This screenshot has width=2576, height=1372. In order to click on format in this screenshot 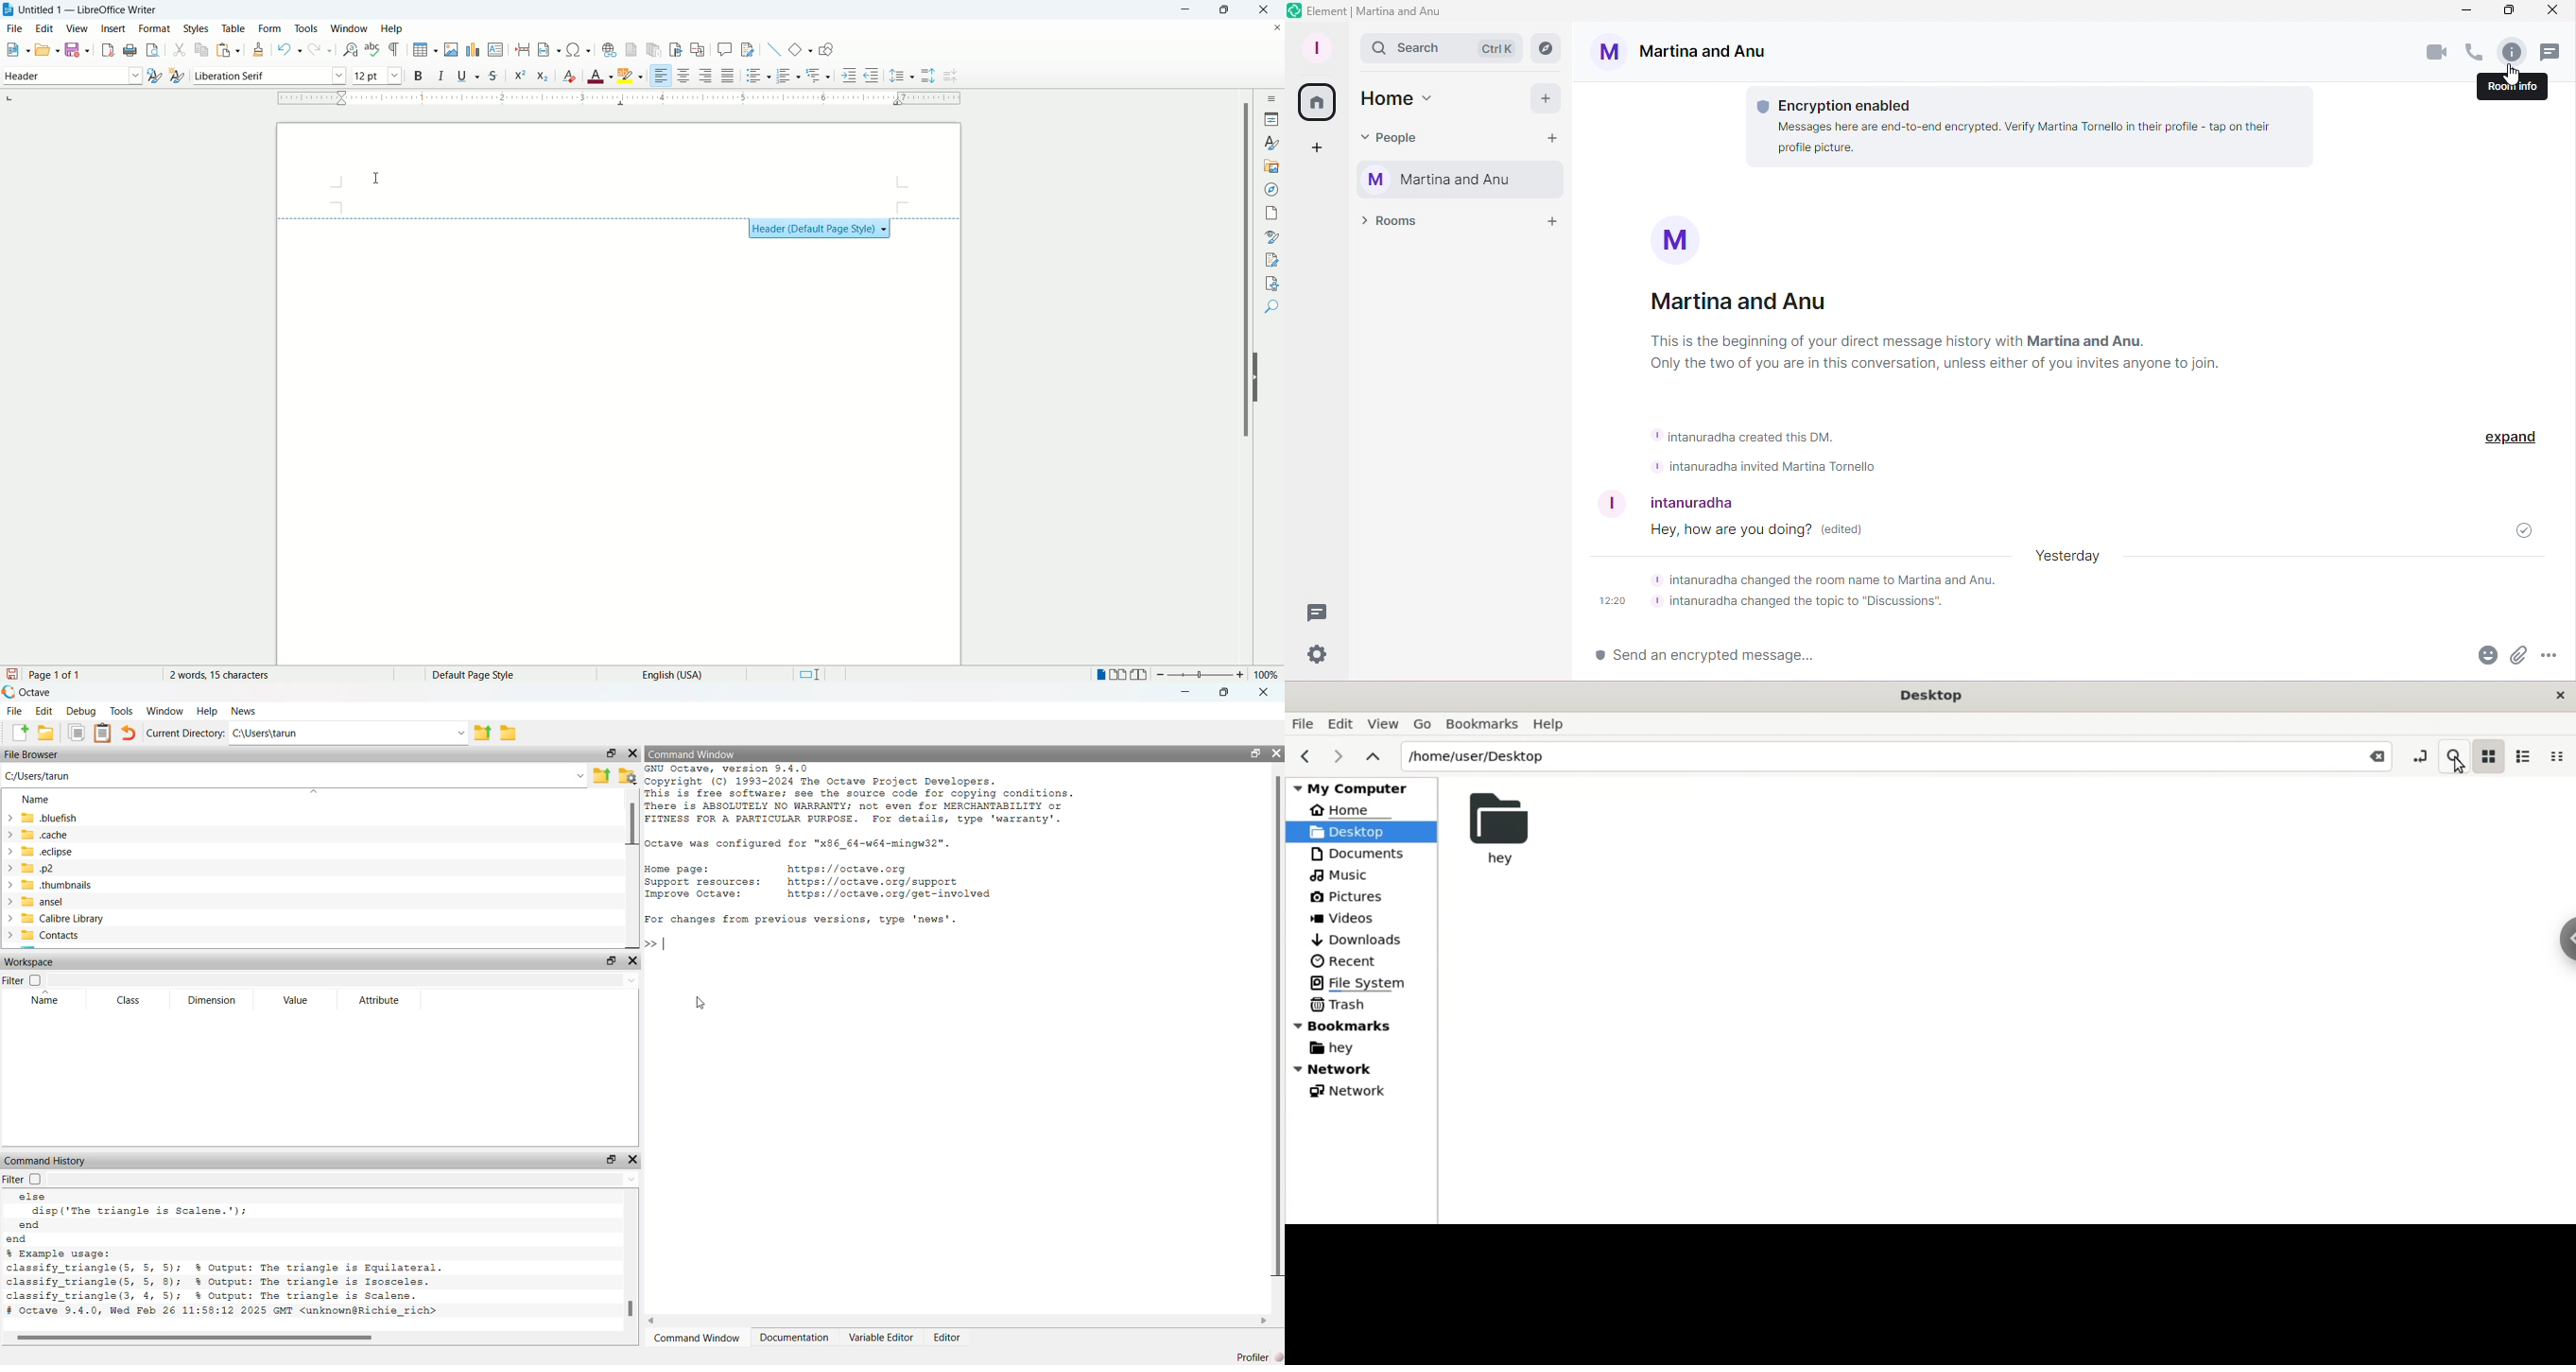, I will do `click(153, 29)`.